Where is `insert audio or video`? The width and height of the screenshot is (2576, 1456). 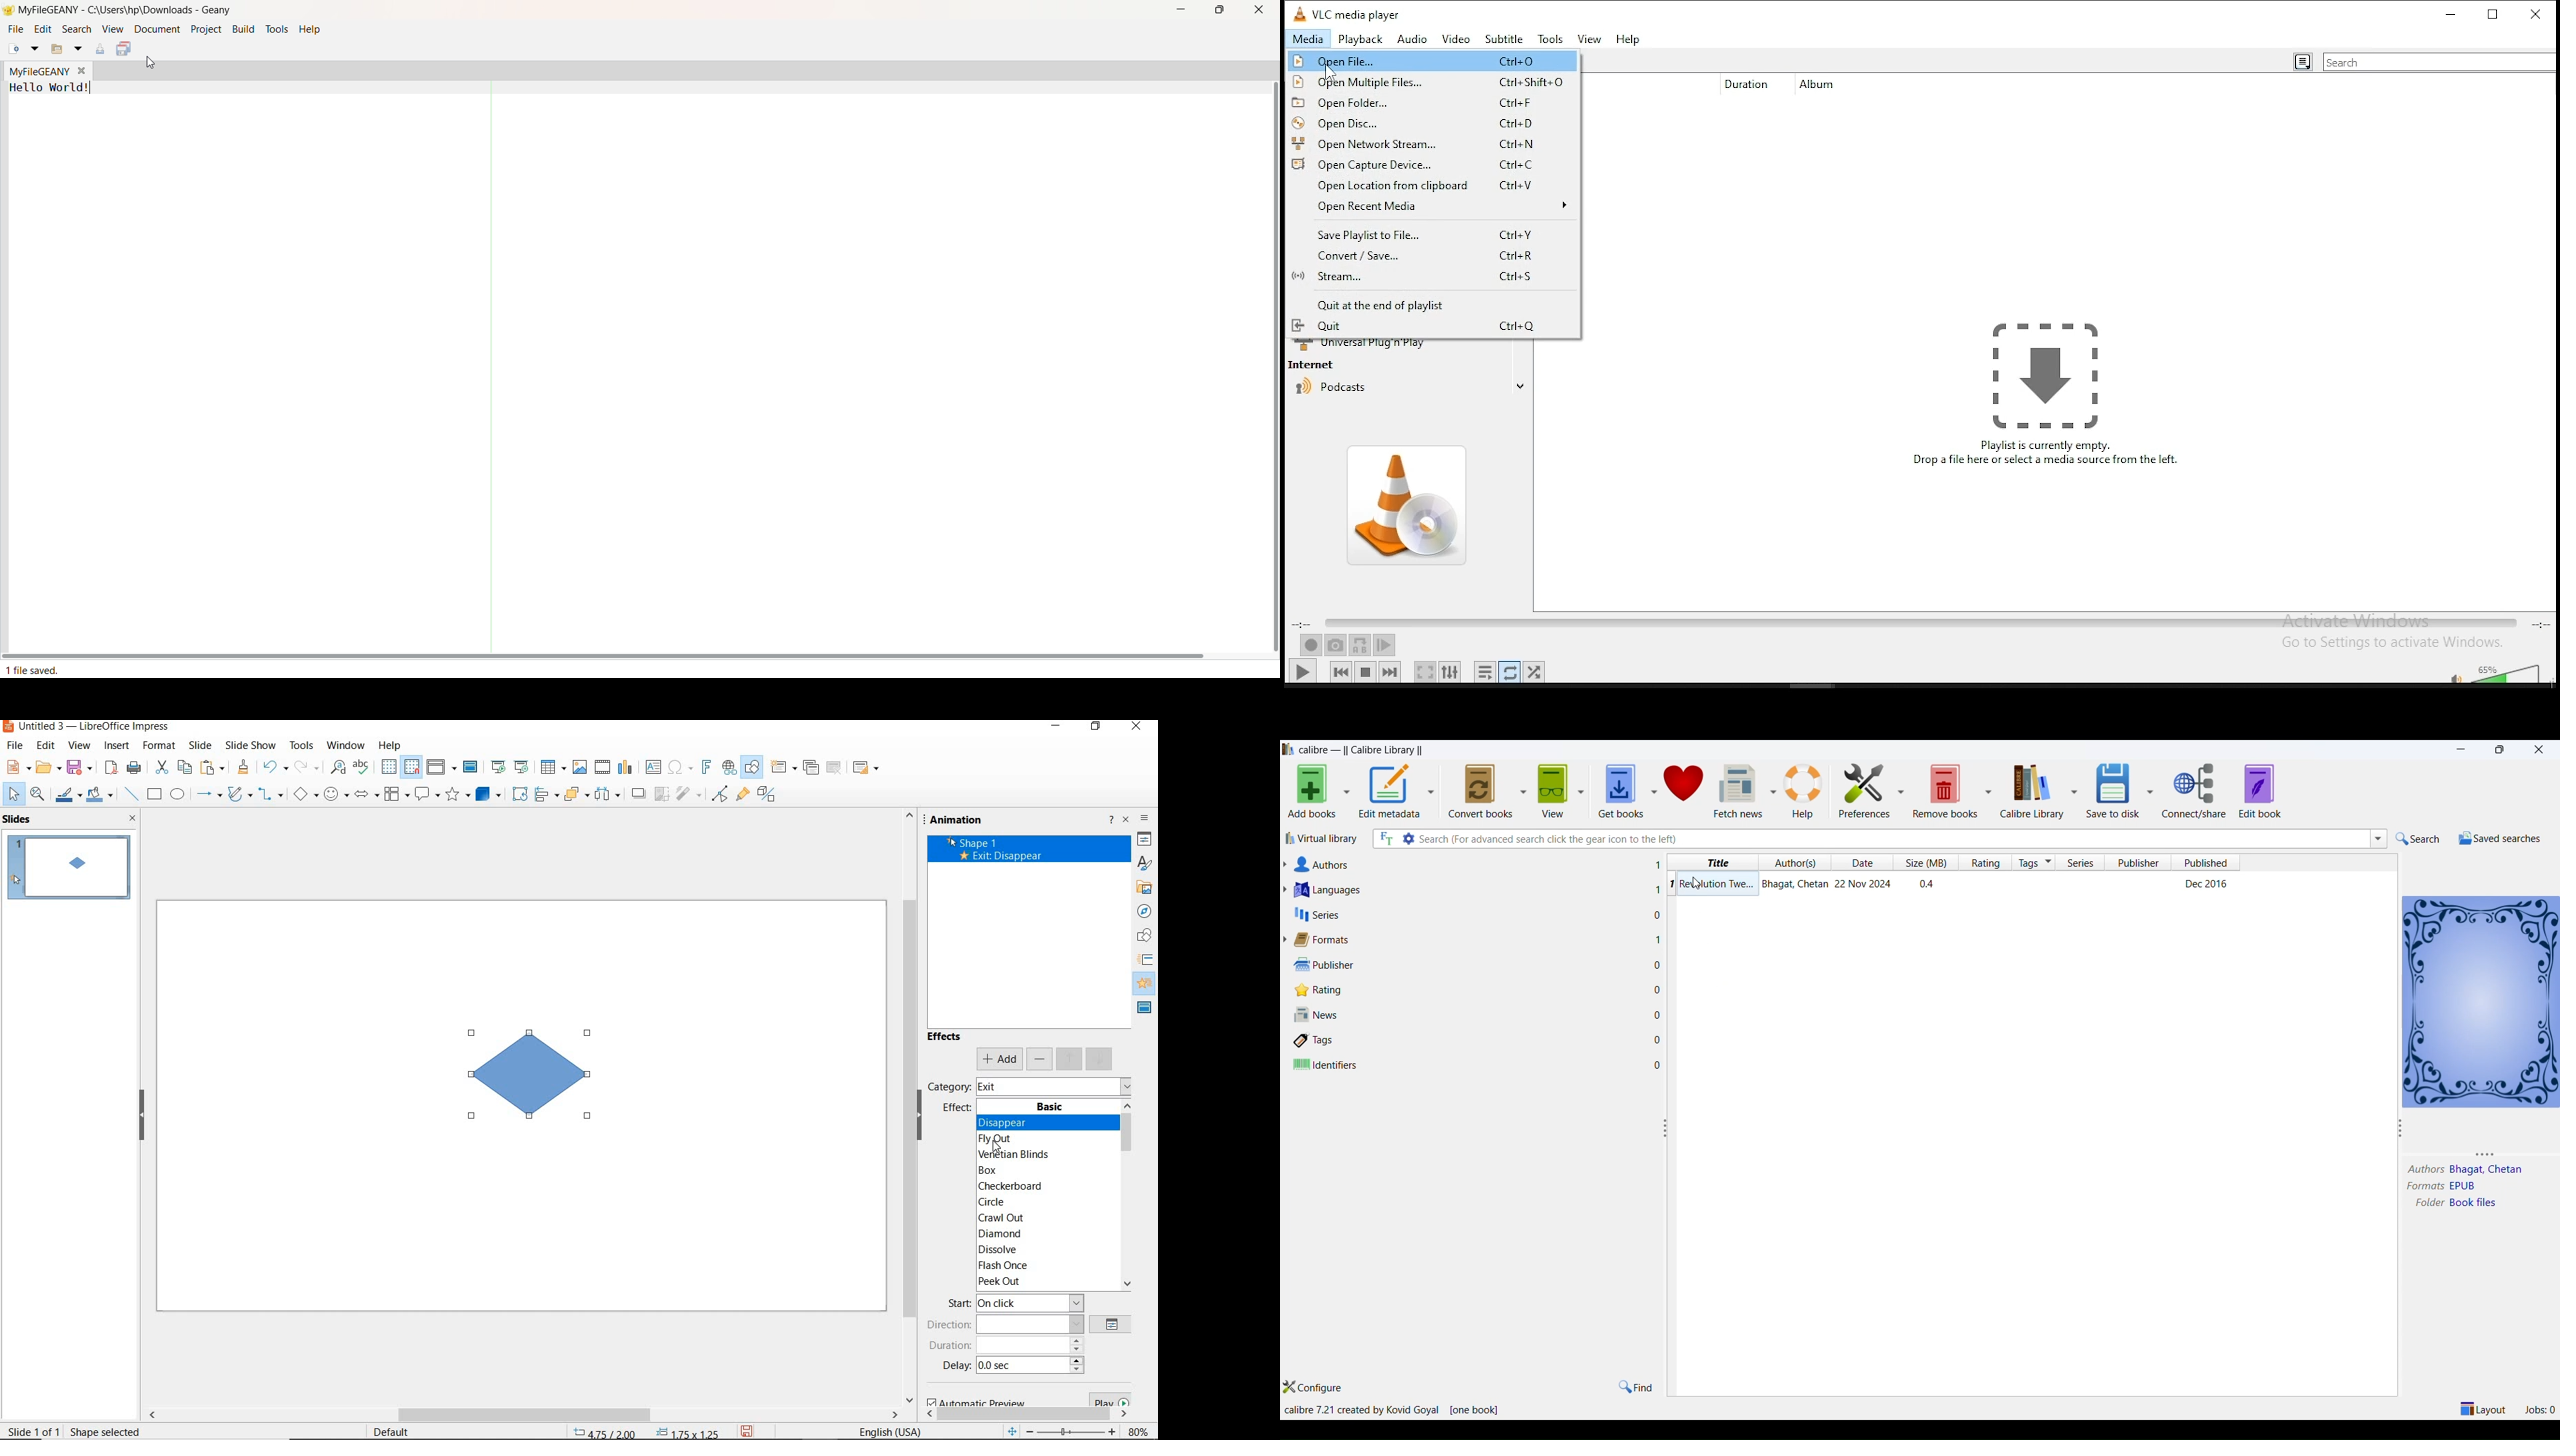 insert audio or video is located at coordinates (603, 769).